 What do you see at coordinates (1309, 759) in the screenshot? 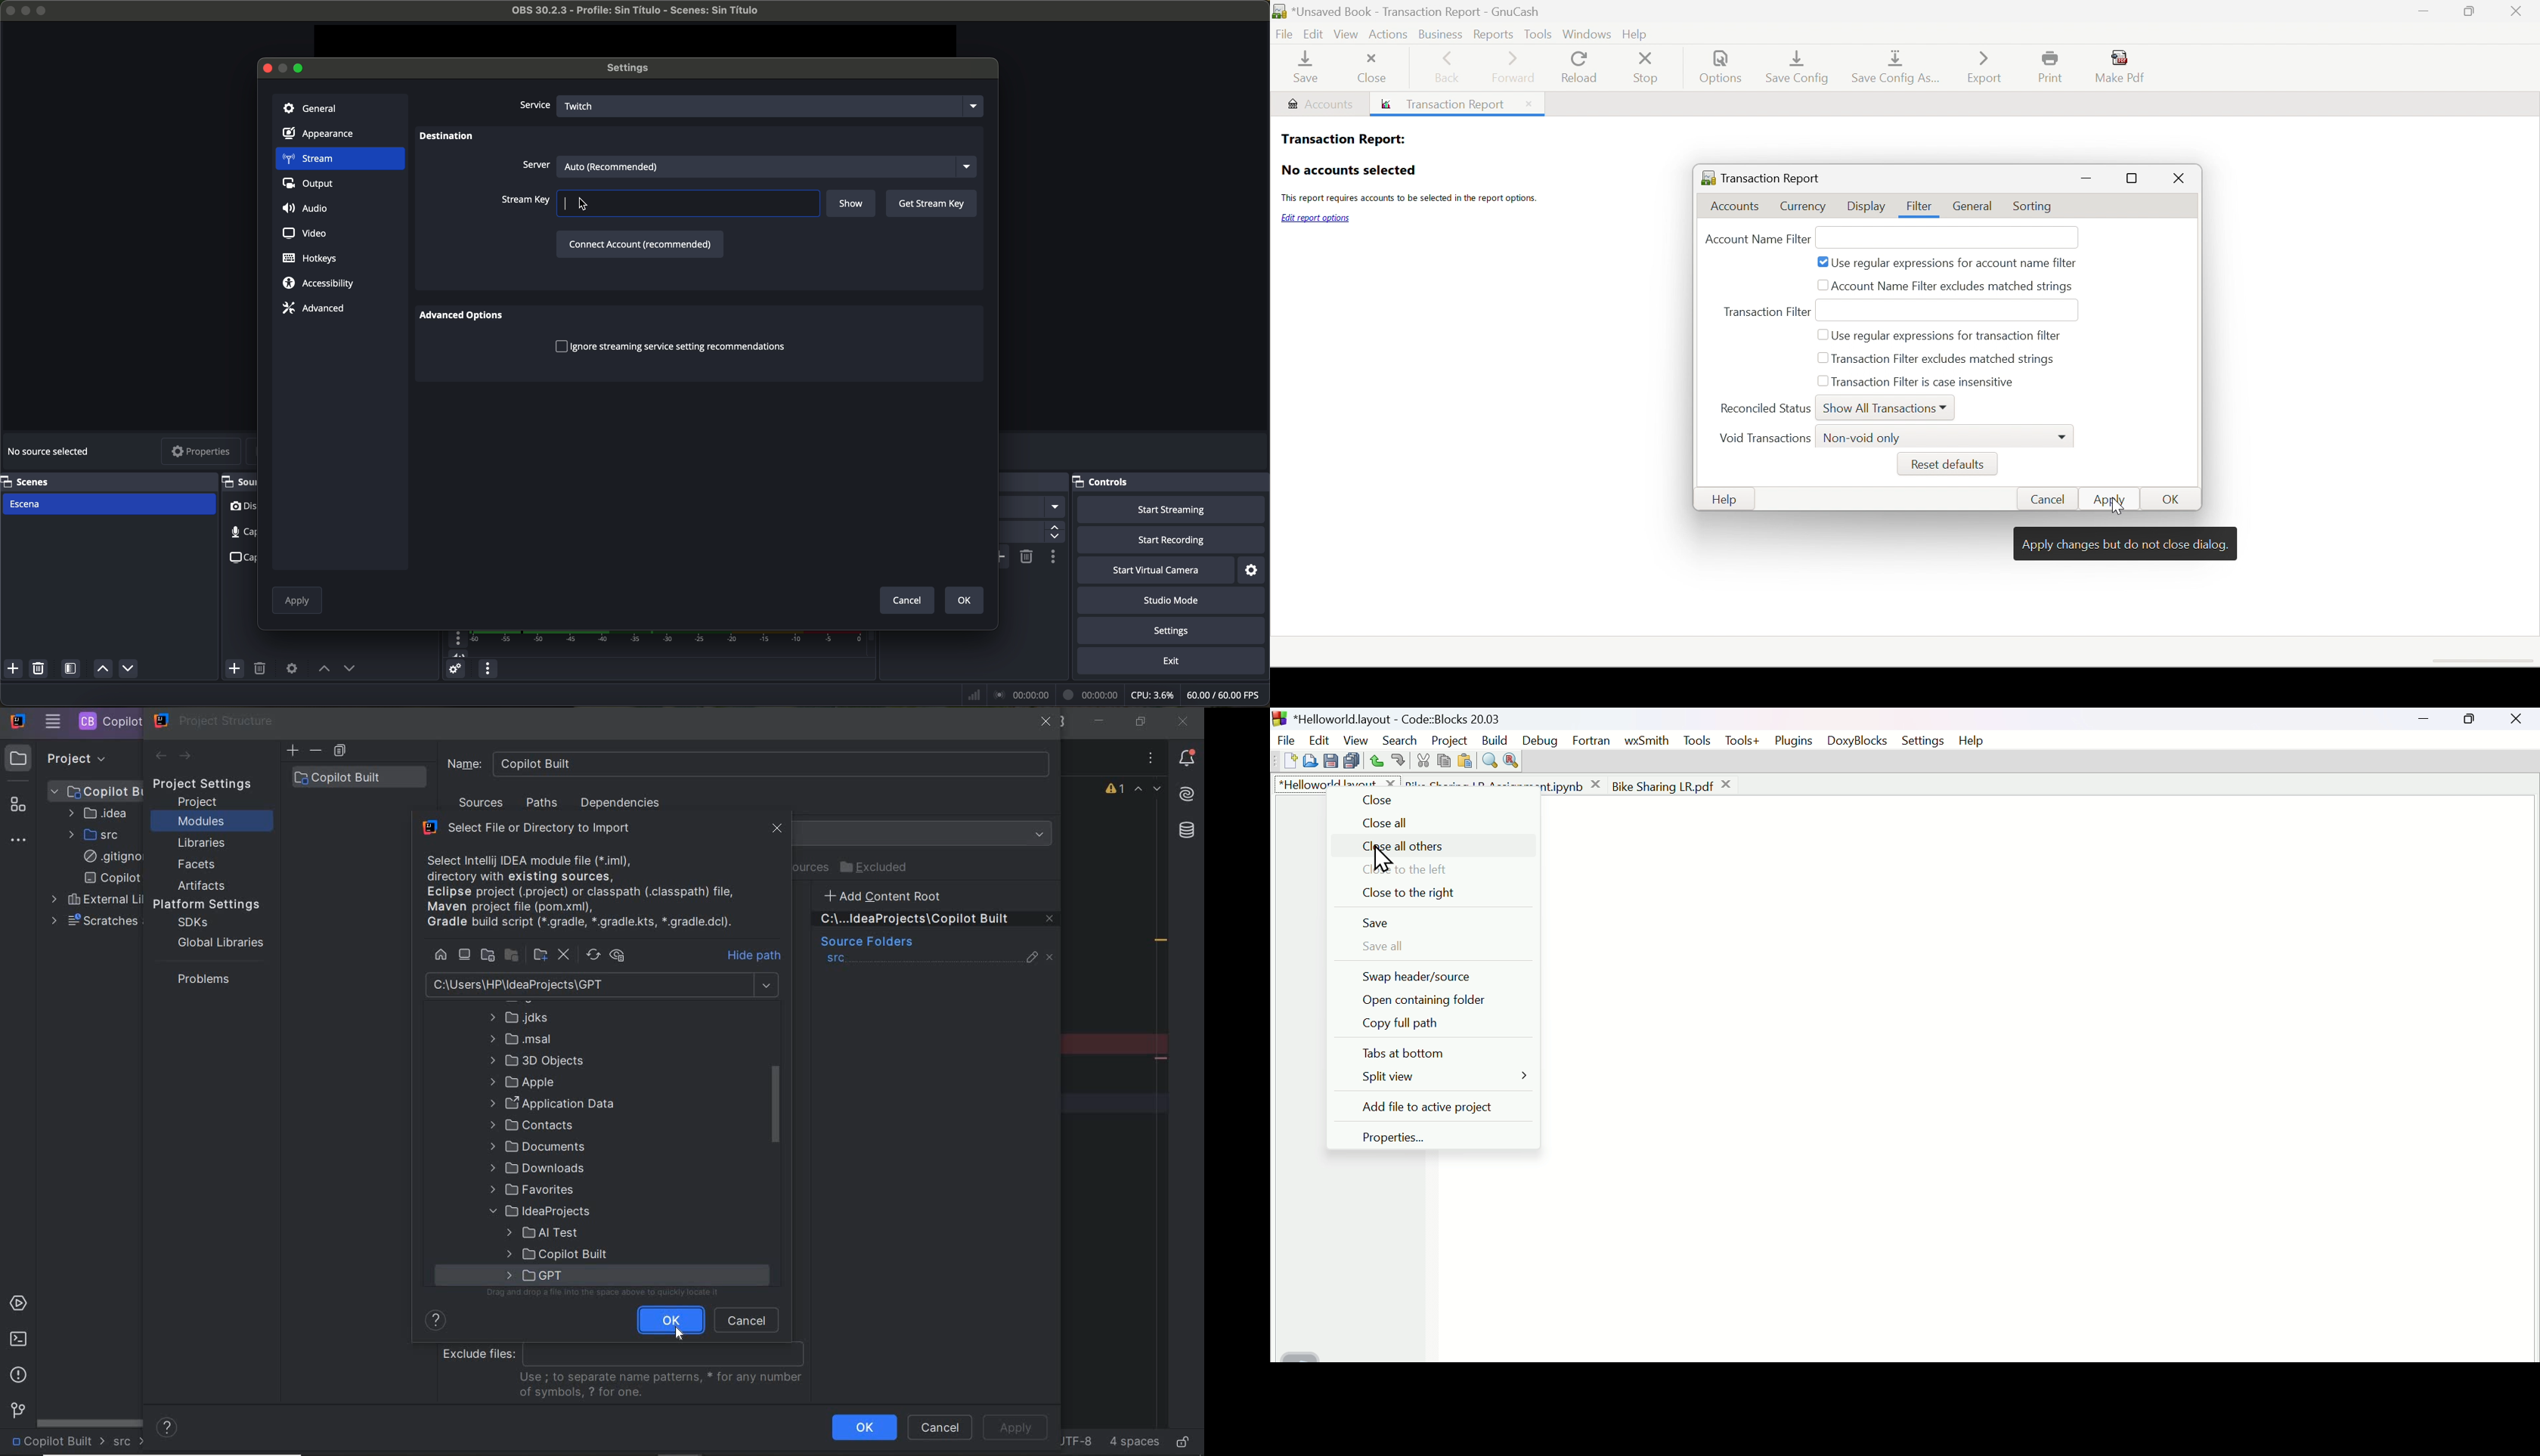
I see `Search in the  file` at bounding box center [1309, 759].